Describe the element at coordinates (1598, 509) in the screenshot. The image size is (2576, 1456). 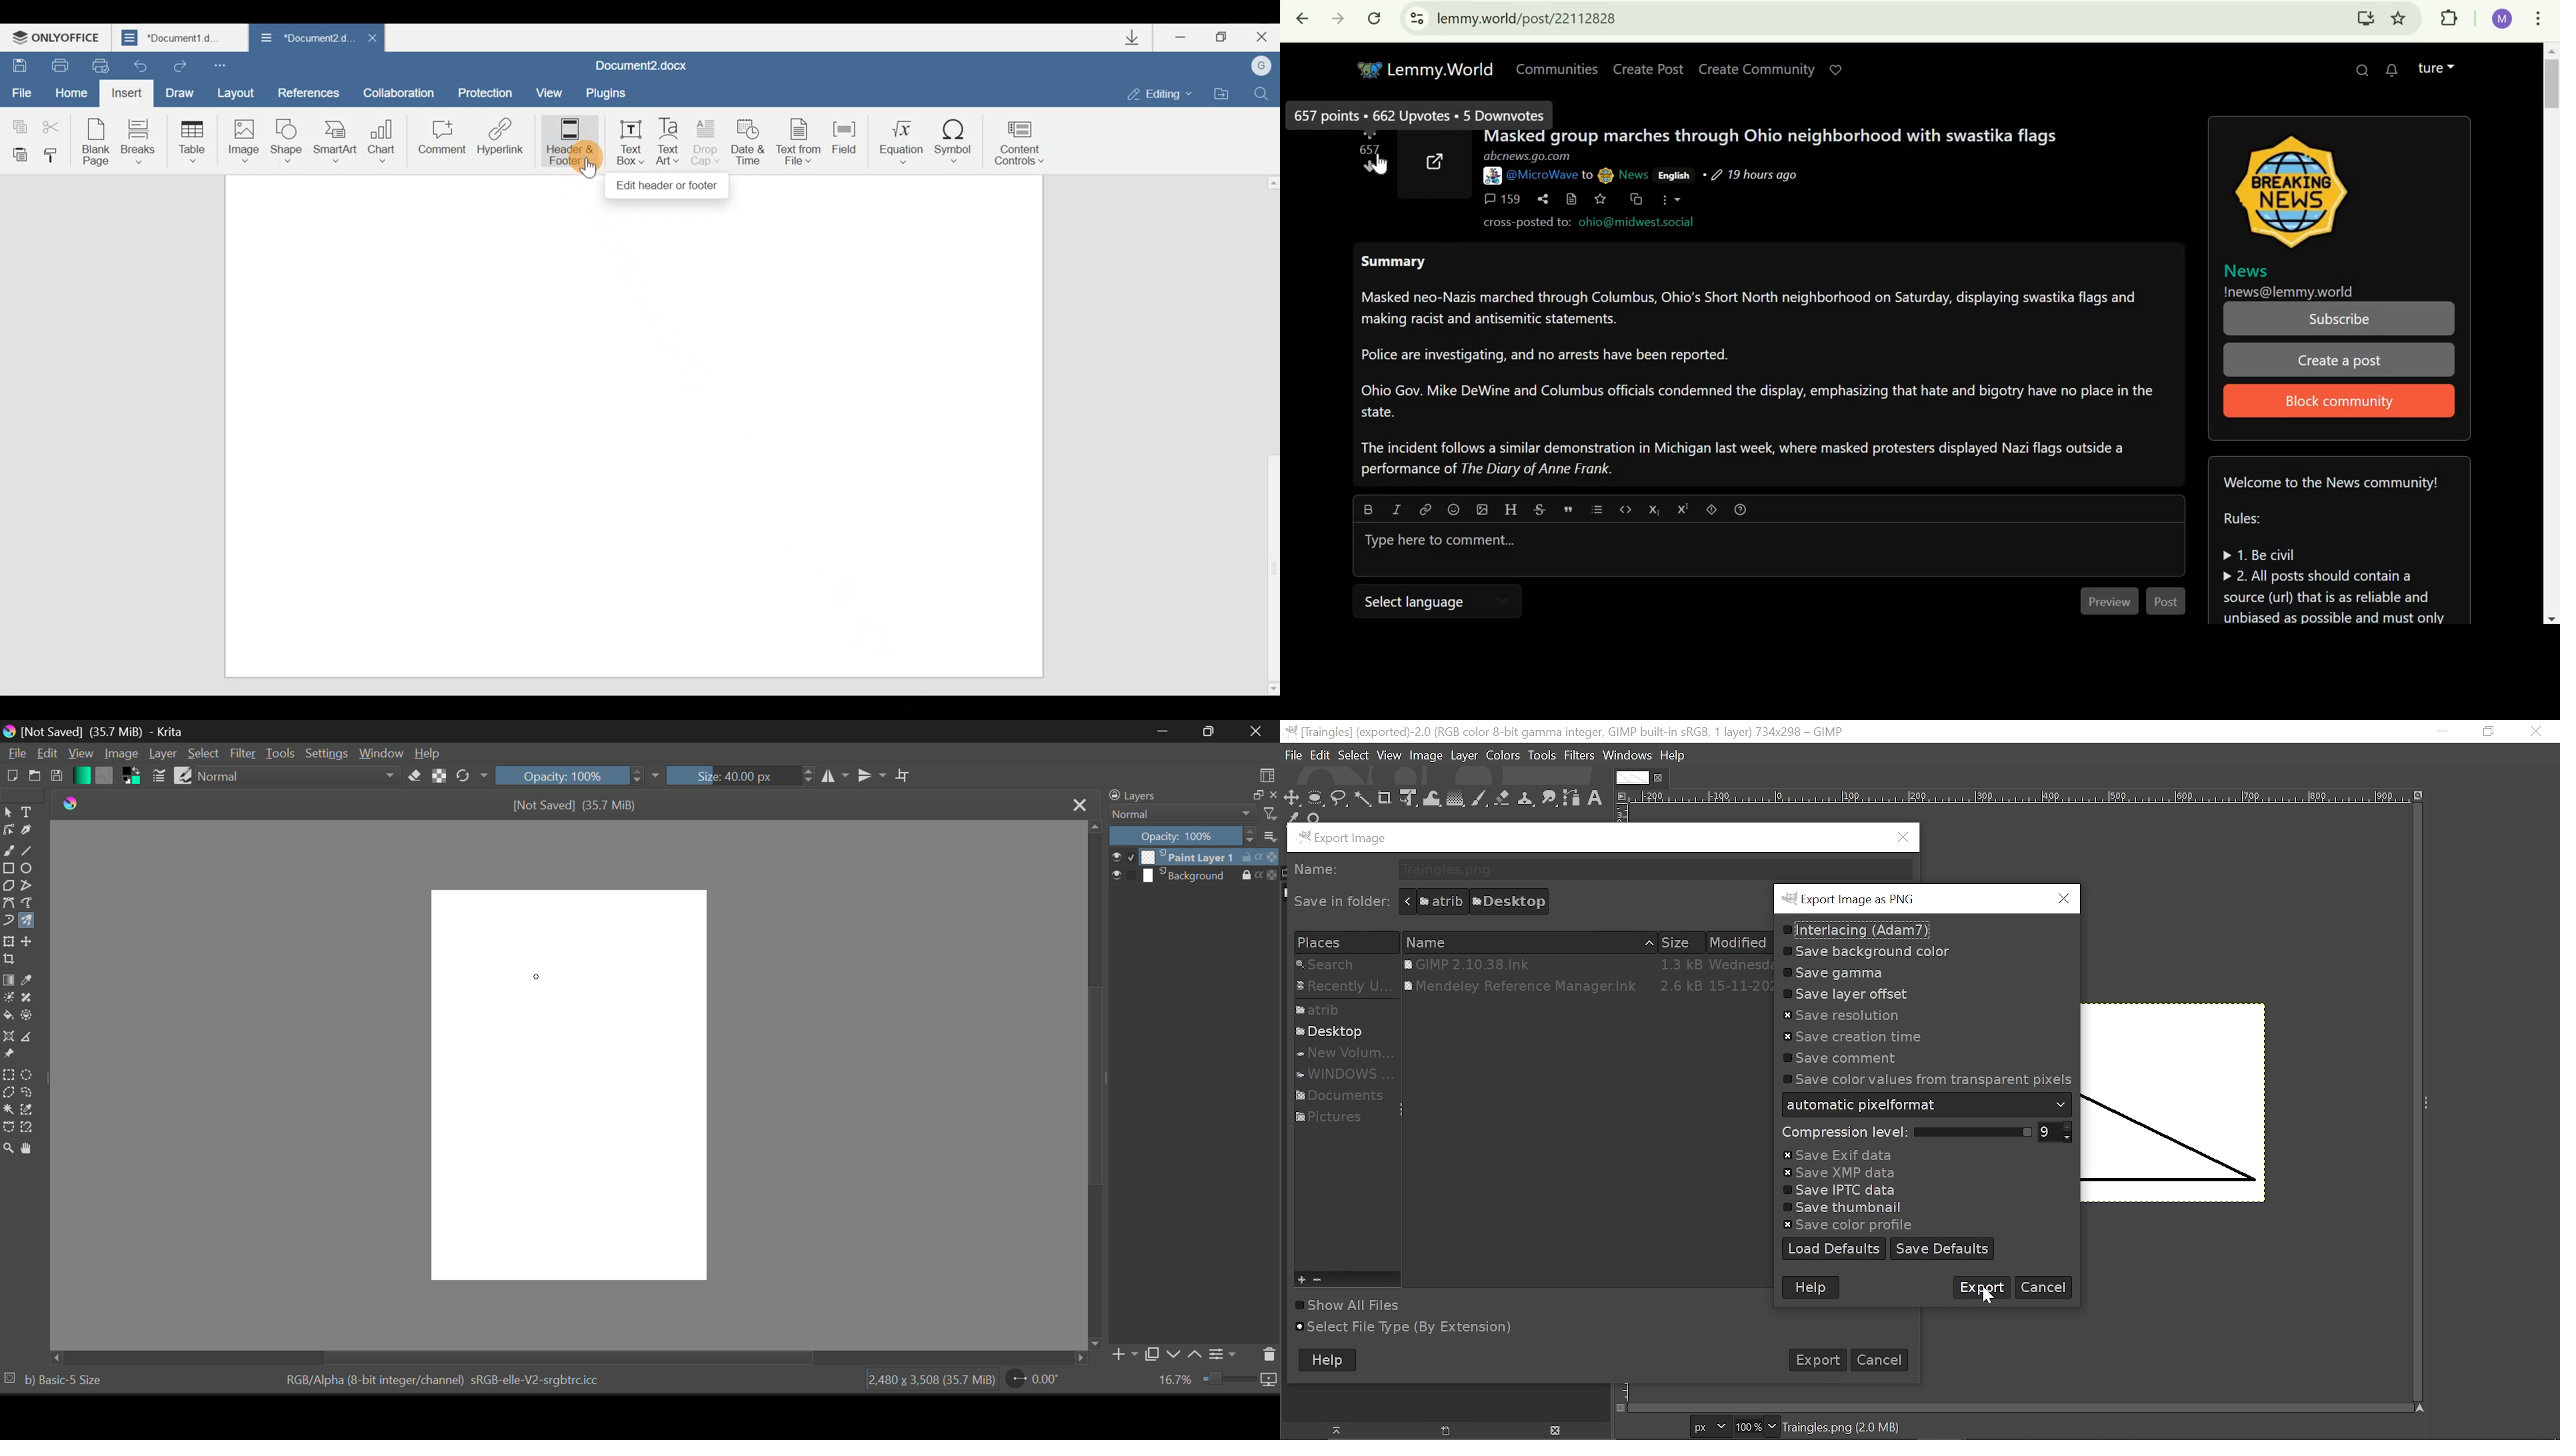
I see `list` at that location.